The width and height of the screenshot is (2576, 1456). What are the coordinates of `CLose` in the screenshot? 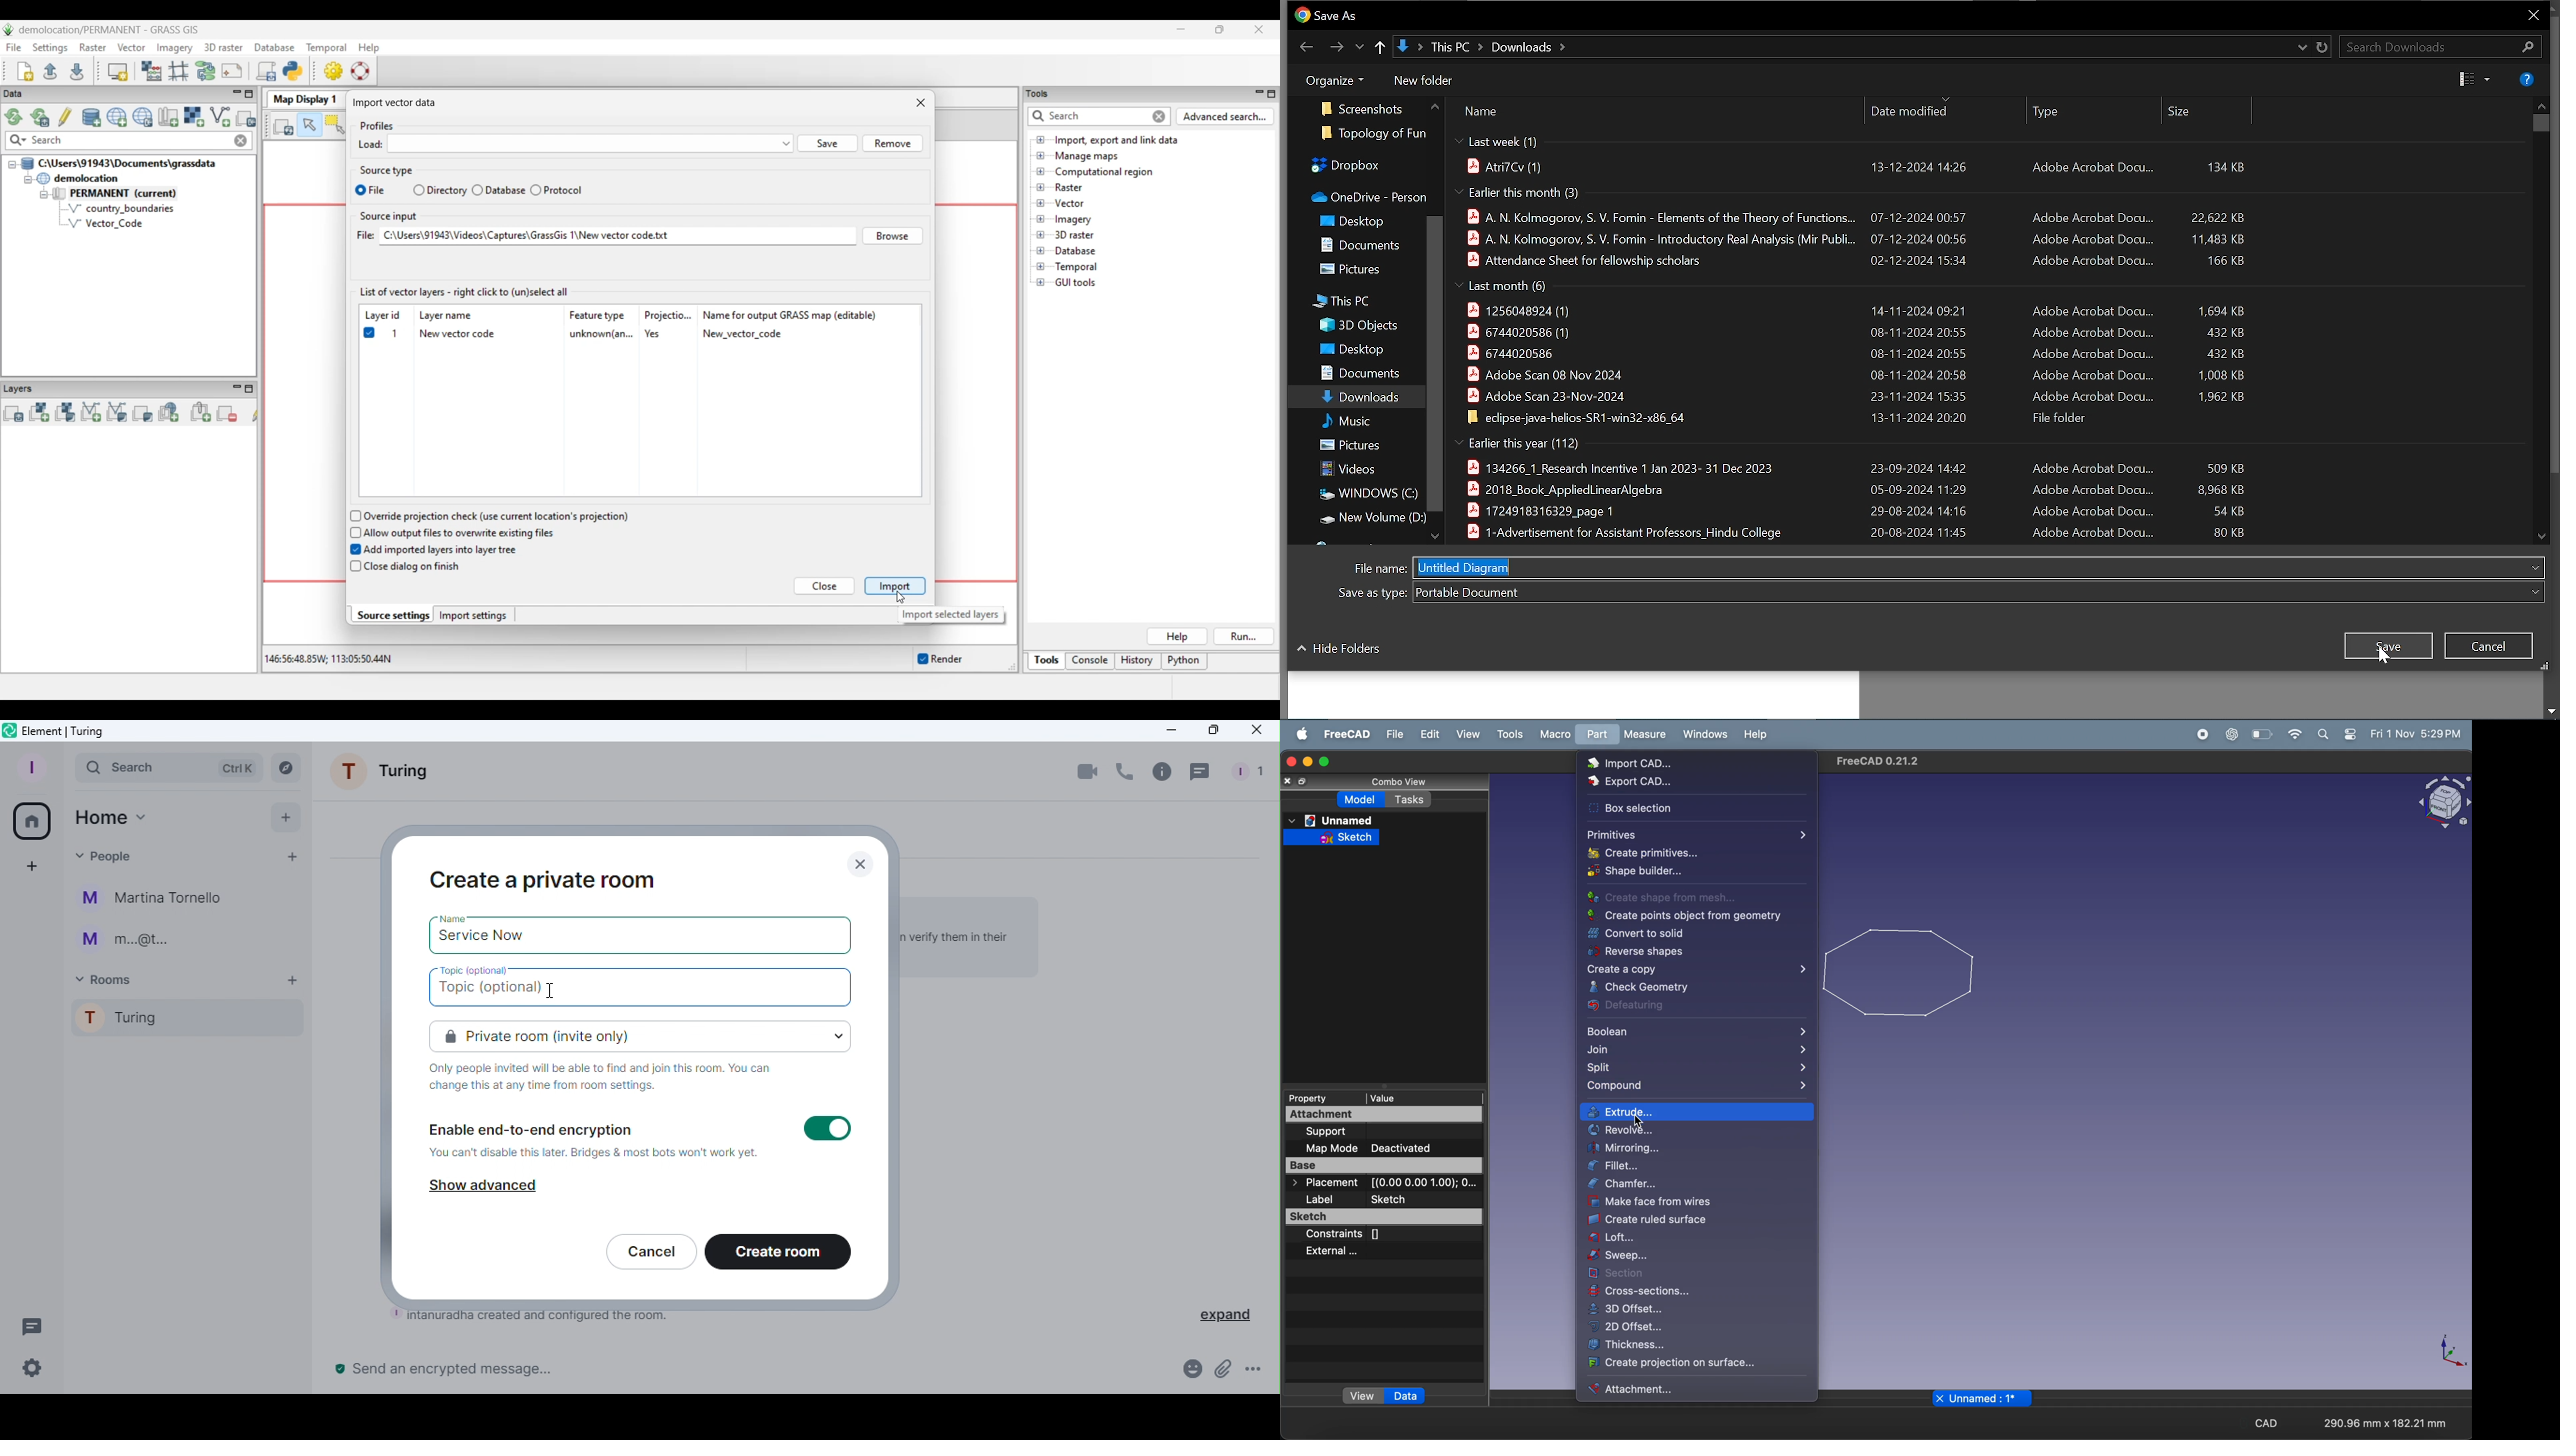 It's located at (2533, 14).